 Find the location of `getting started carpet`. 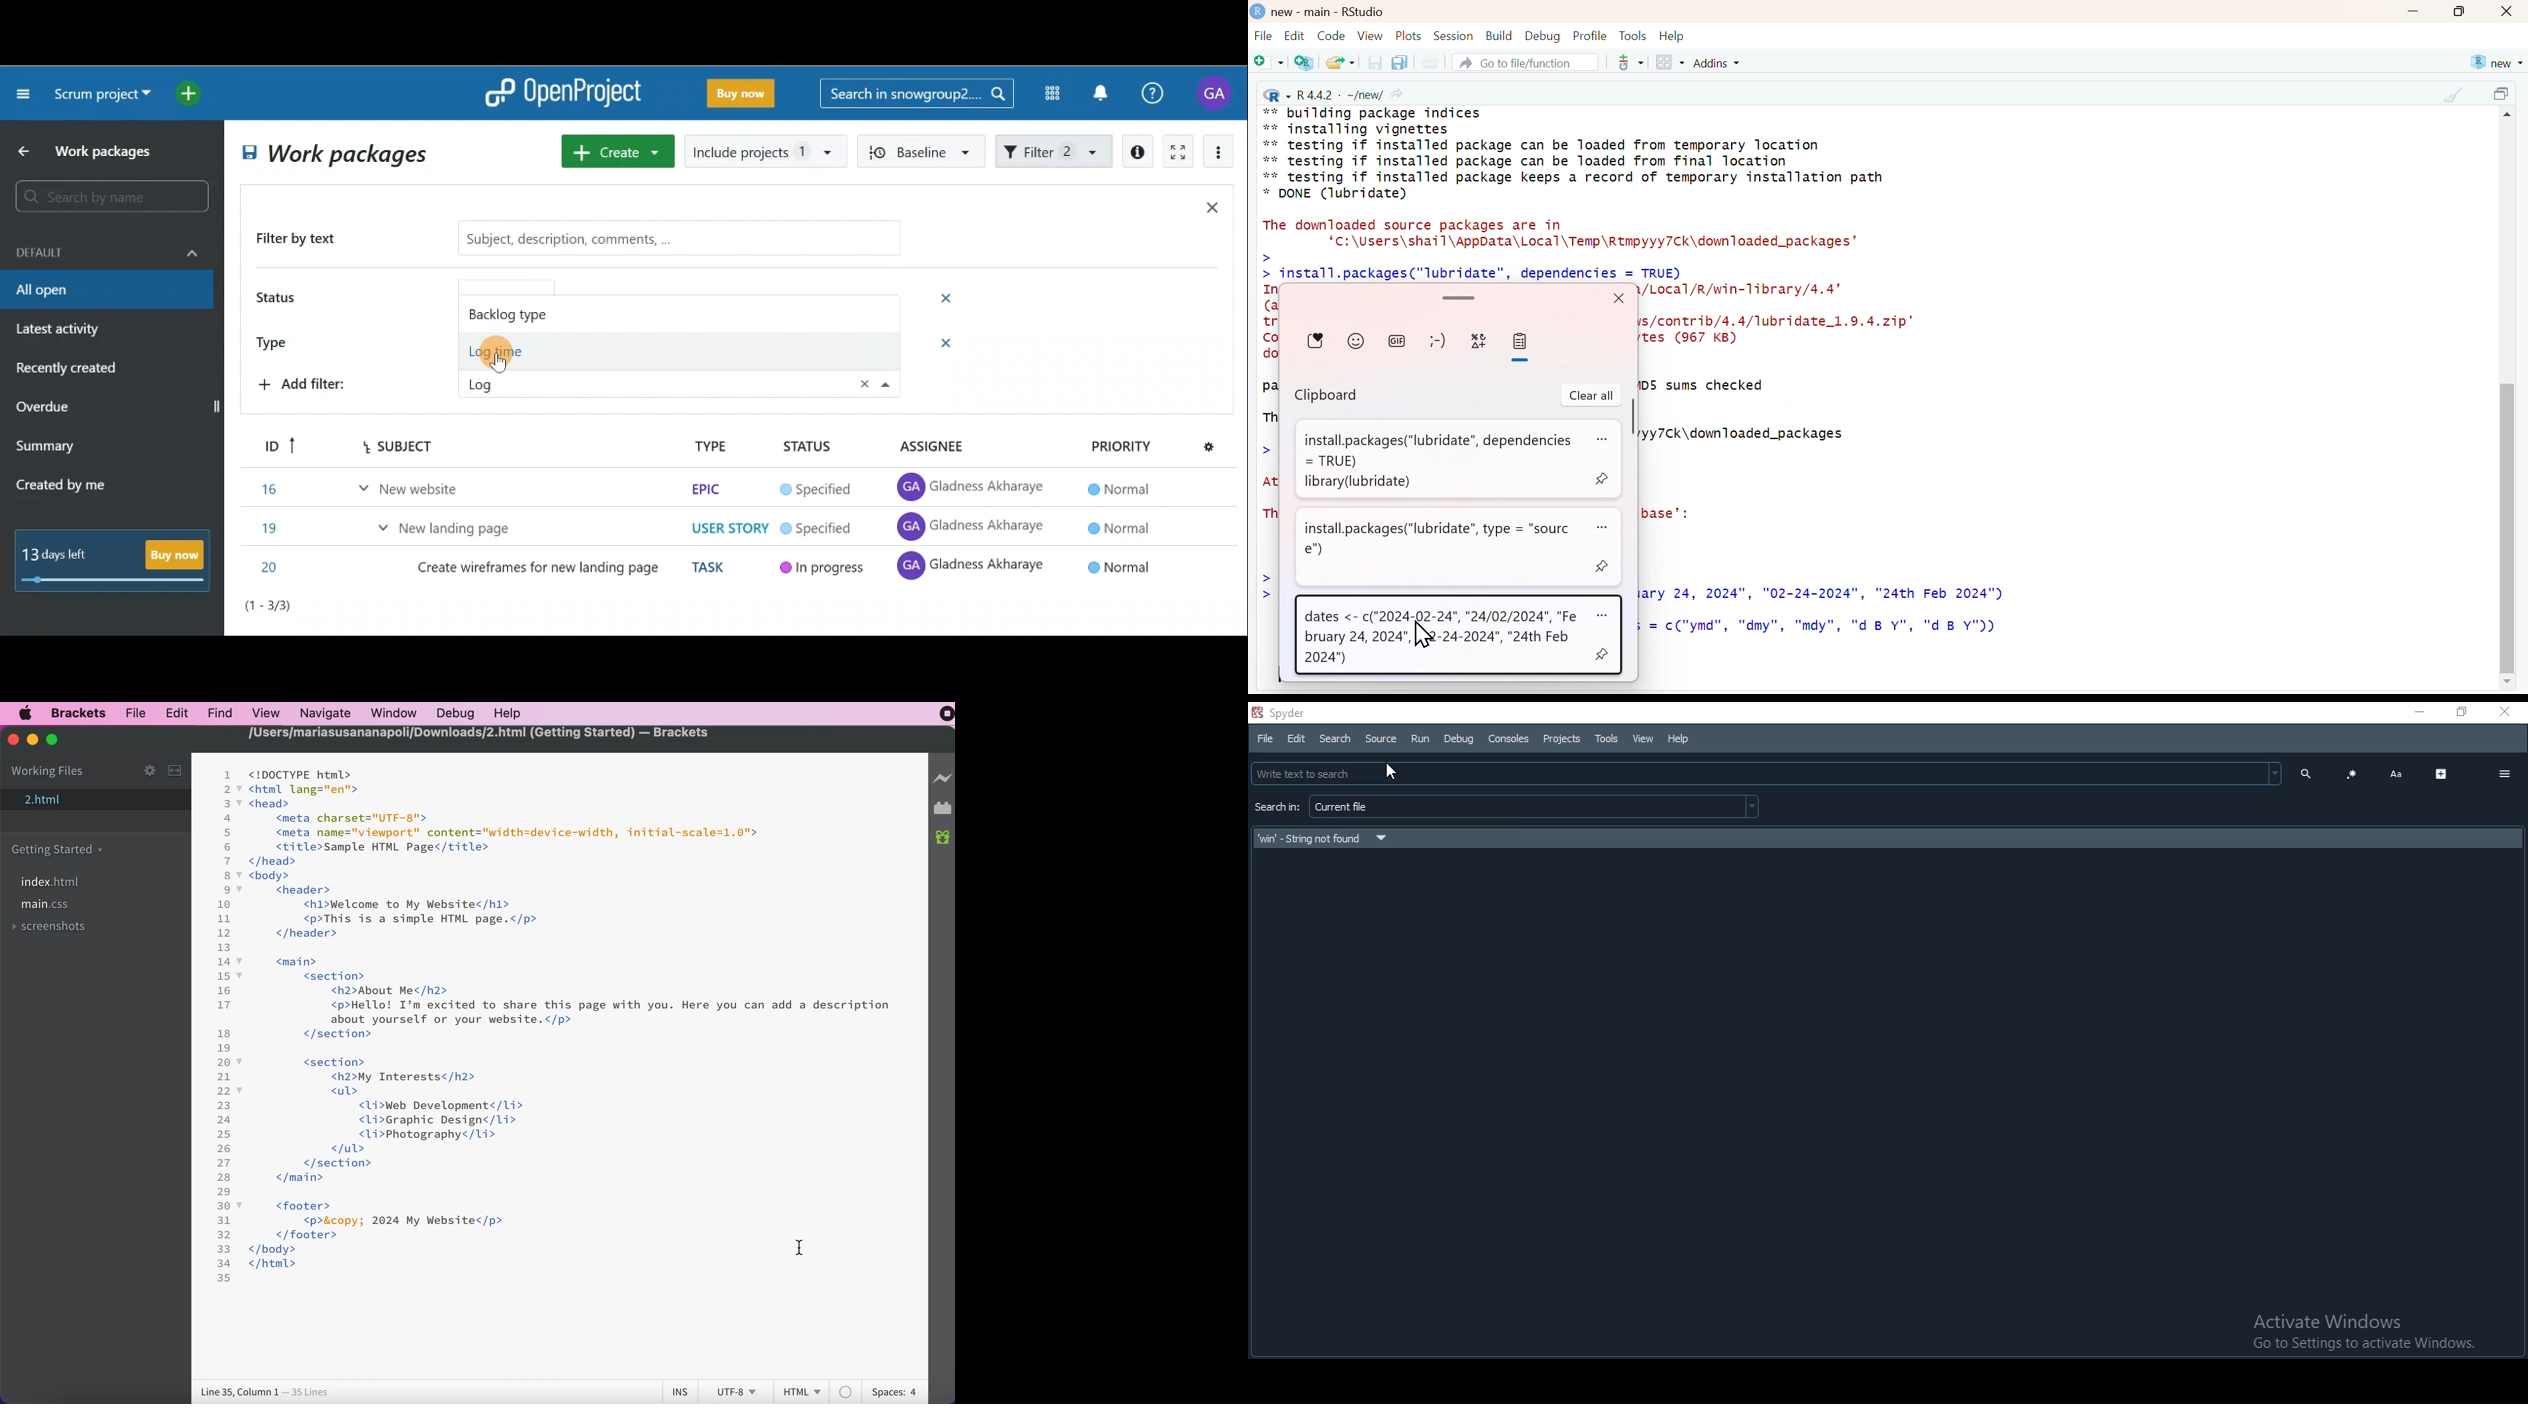

getting started carpet is located at coordinates (53, 851).